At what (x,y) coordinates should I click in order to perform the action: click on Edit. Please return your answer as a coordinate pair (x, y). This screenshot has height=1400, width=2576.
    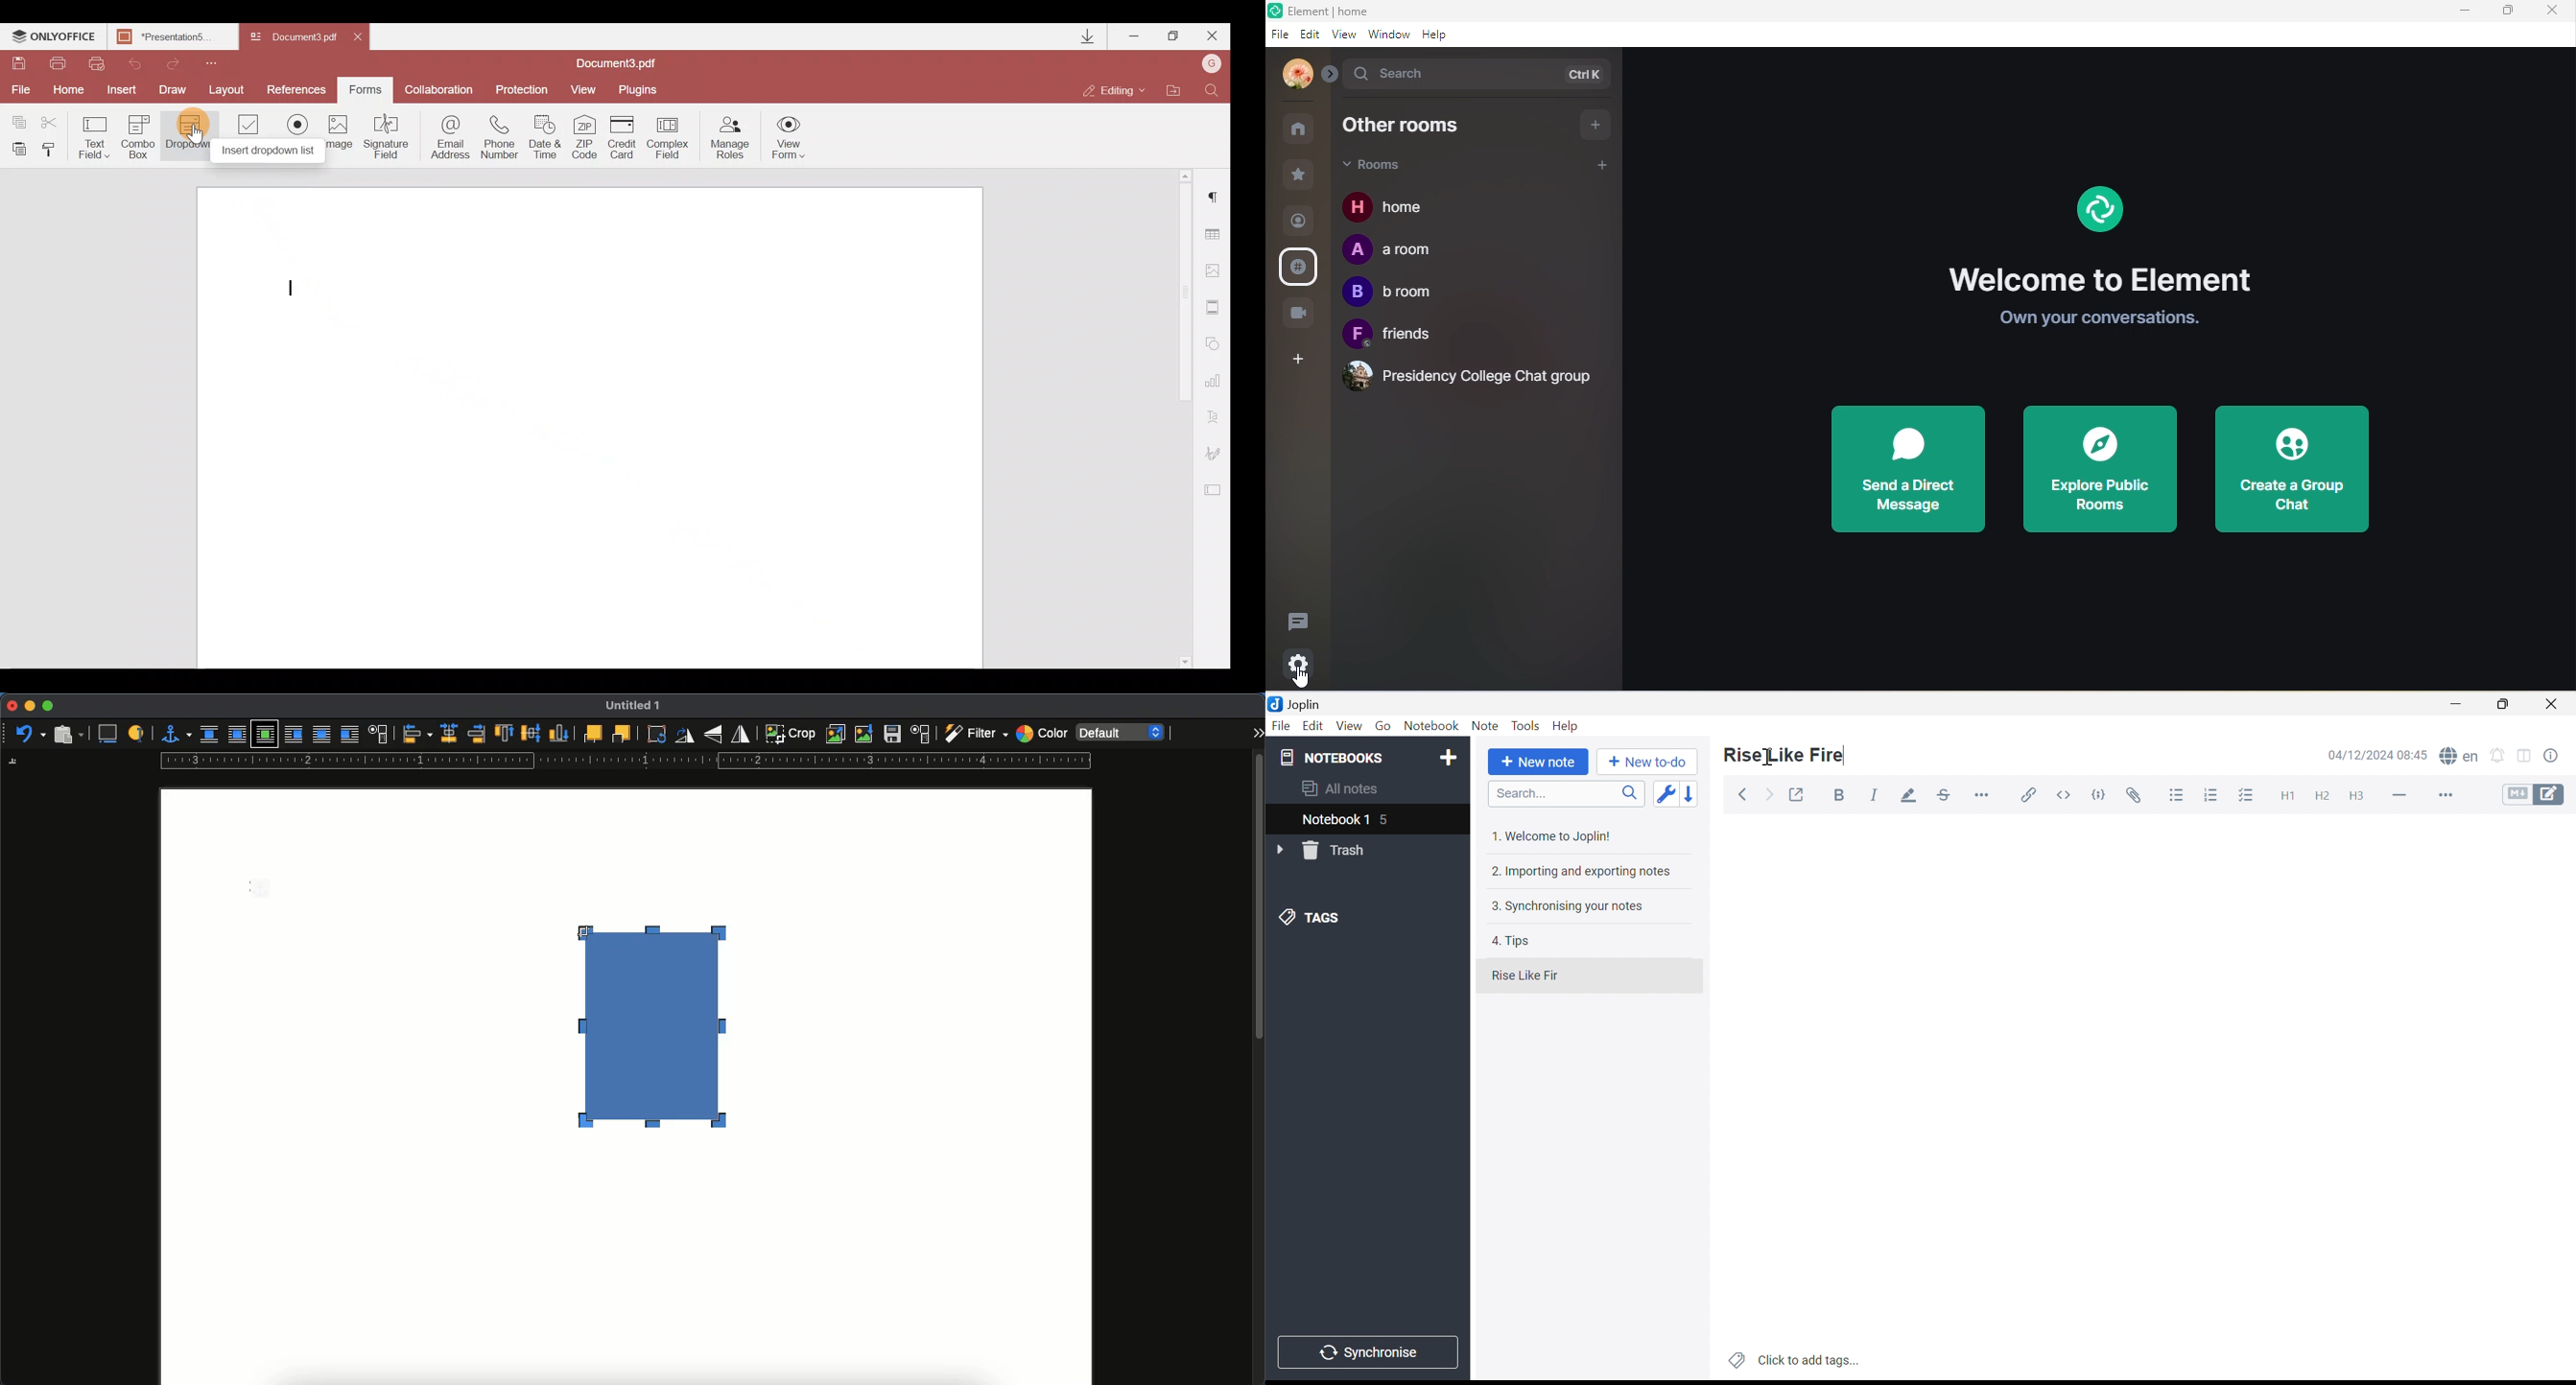
    Looking at the image, I should click on (1316, 728).